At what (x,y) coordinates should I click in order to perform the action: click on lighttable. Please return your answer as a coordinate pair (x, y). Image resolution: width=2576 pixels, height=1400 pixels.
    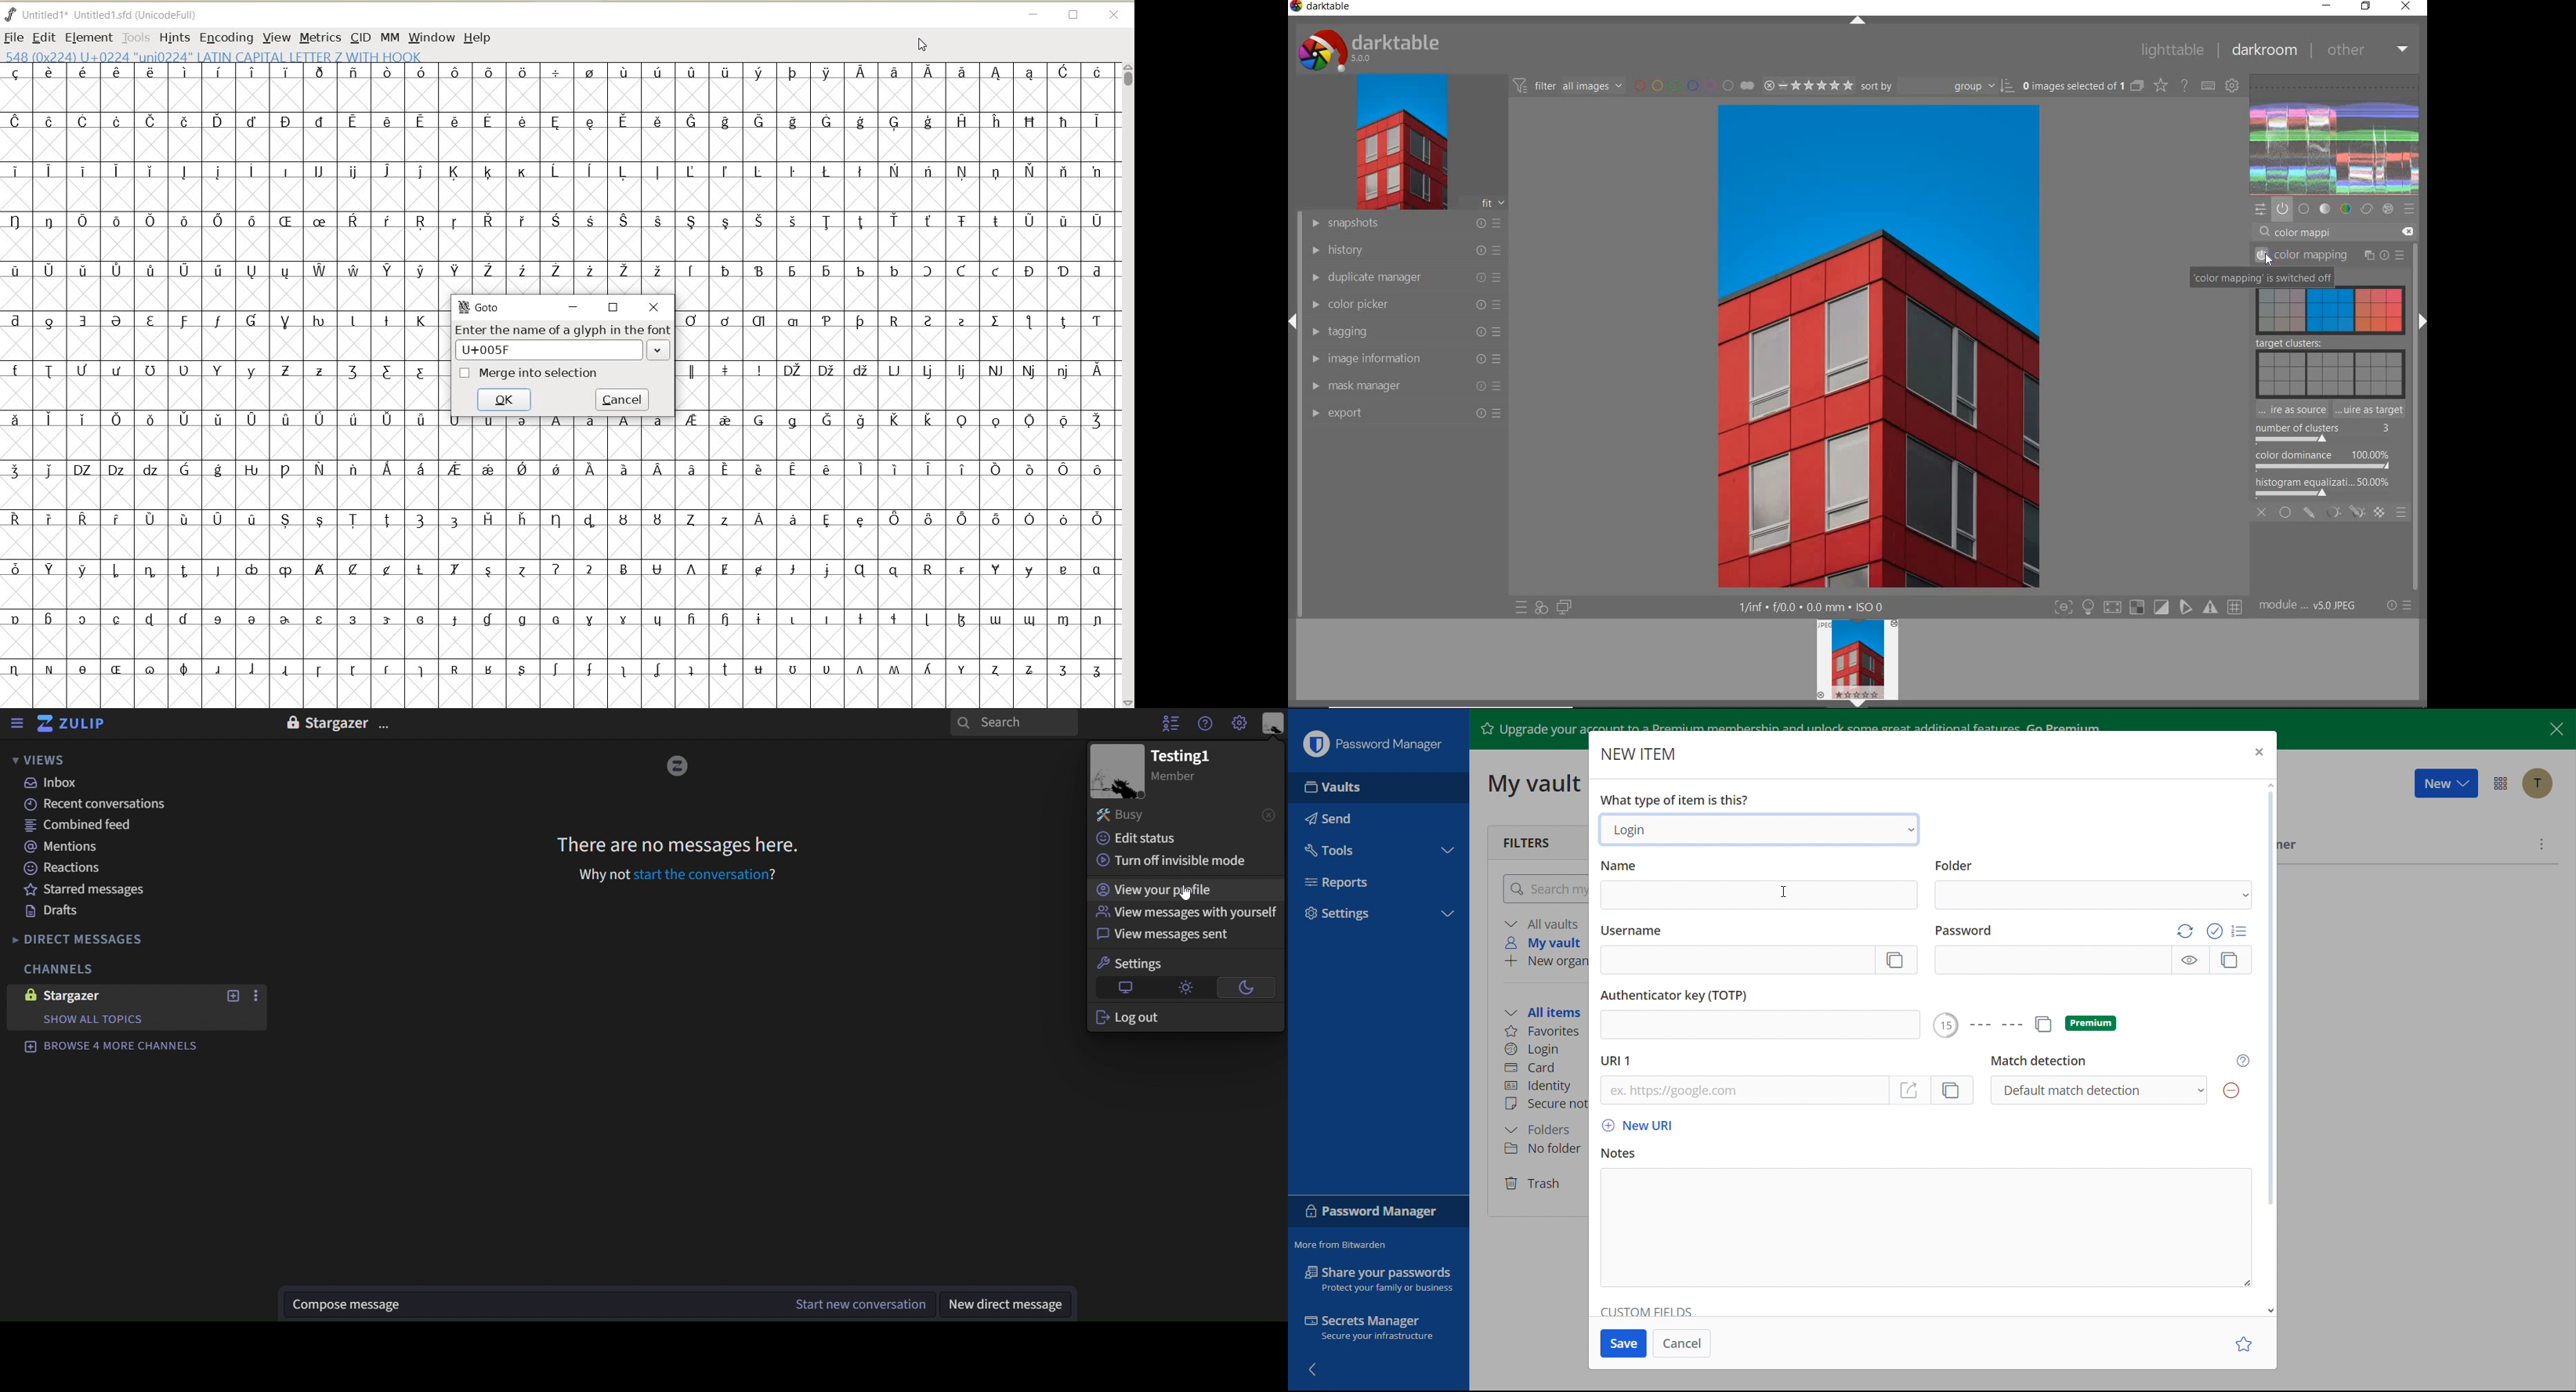
    Looking at the image, I should click on (2176, 50).